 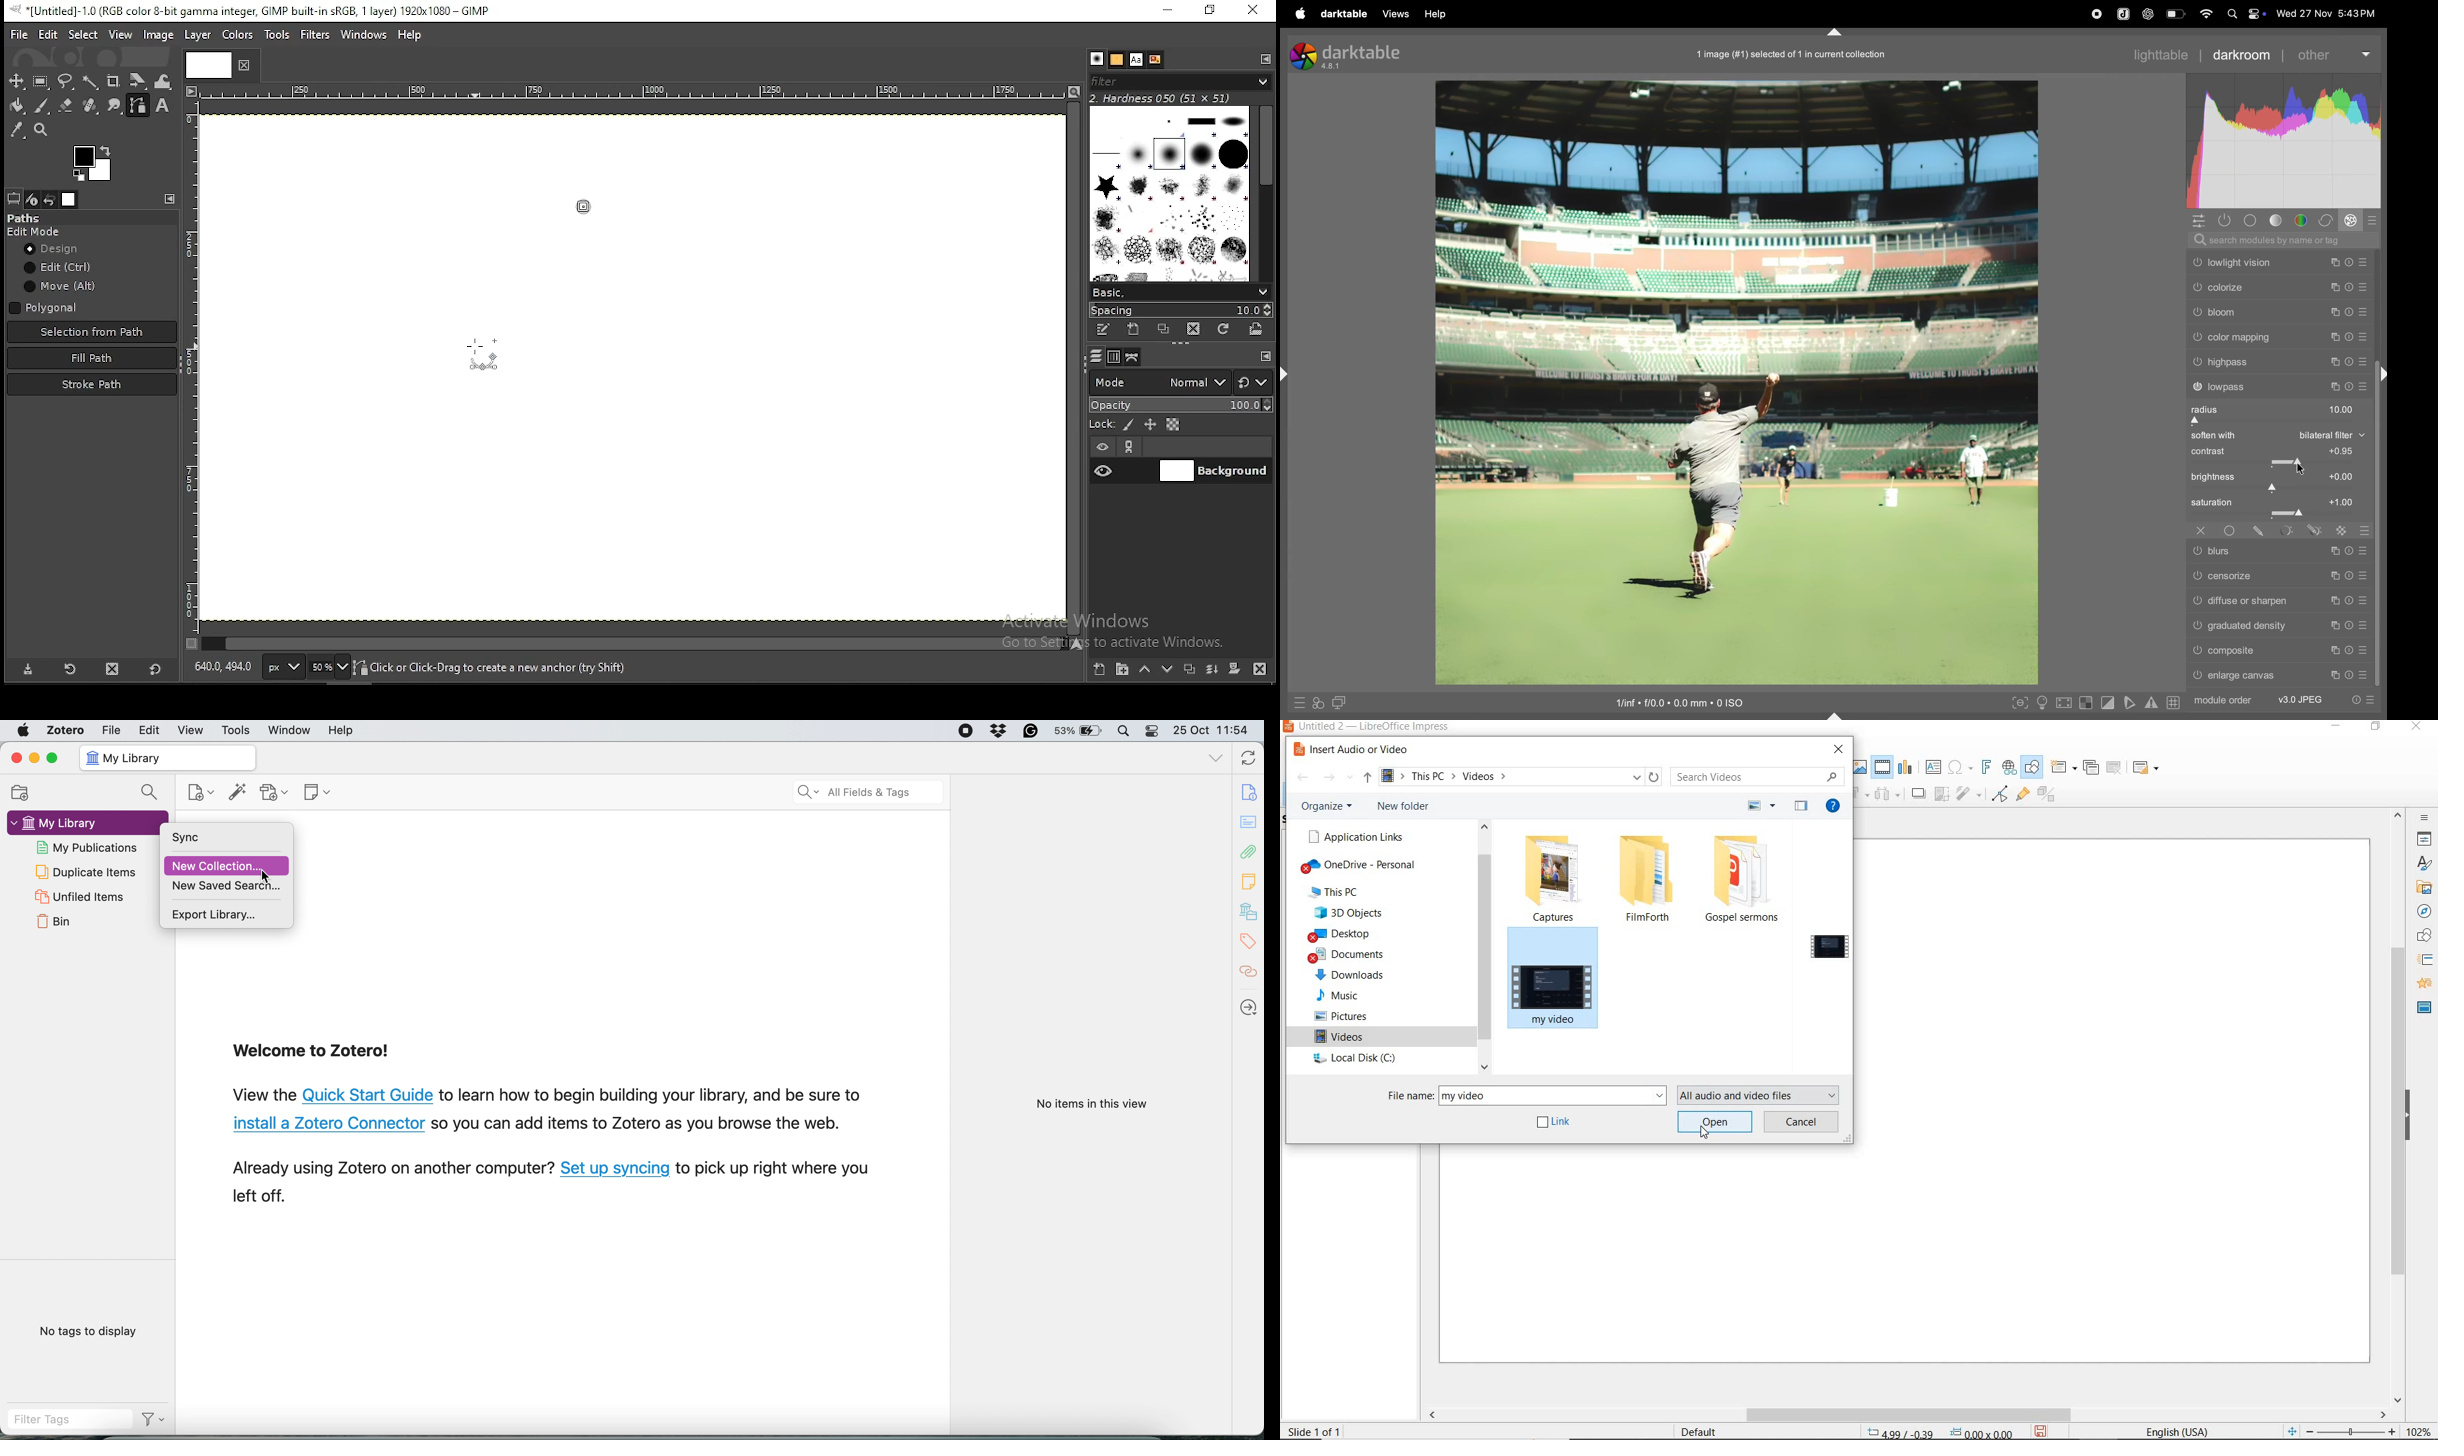 I want to click on windows, so click(x=363, y=33).